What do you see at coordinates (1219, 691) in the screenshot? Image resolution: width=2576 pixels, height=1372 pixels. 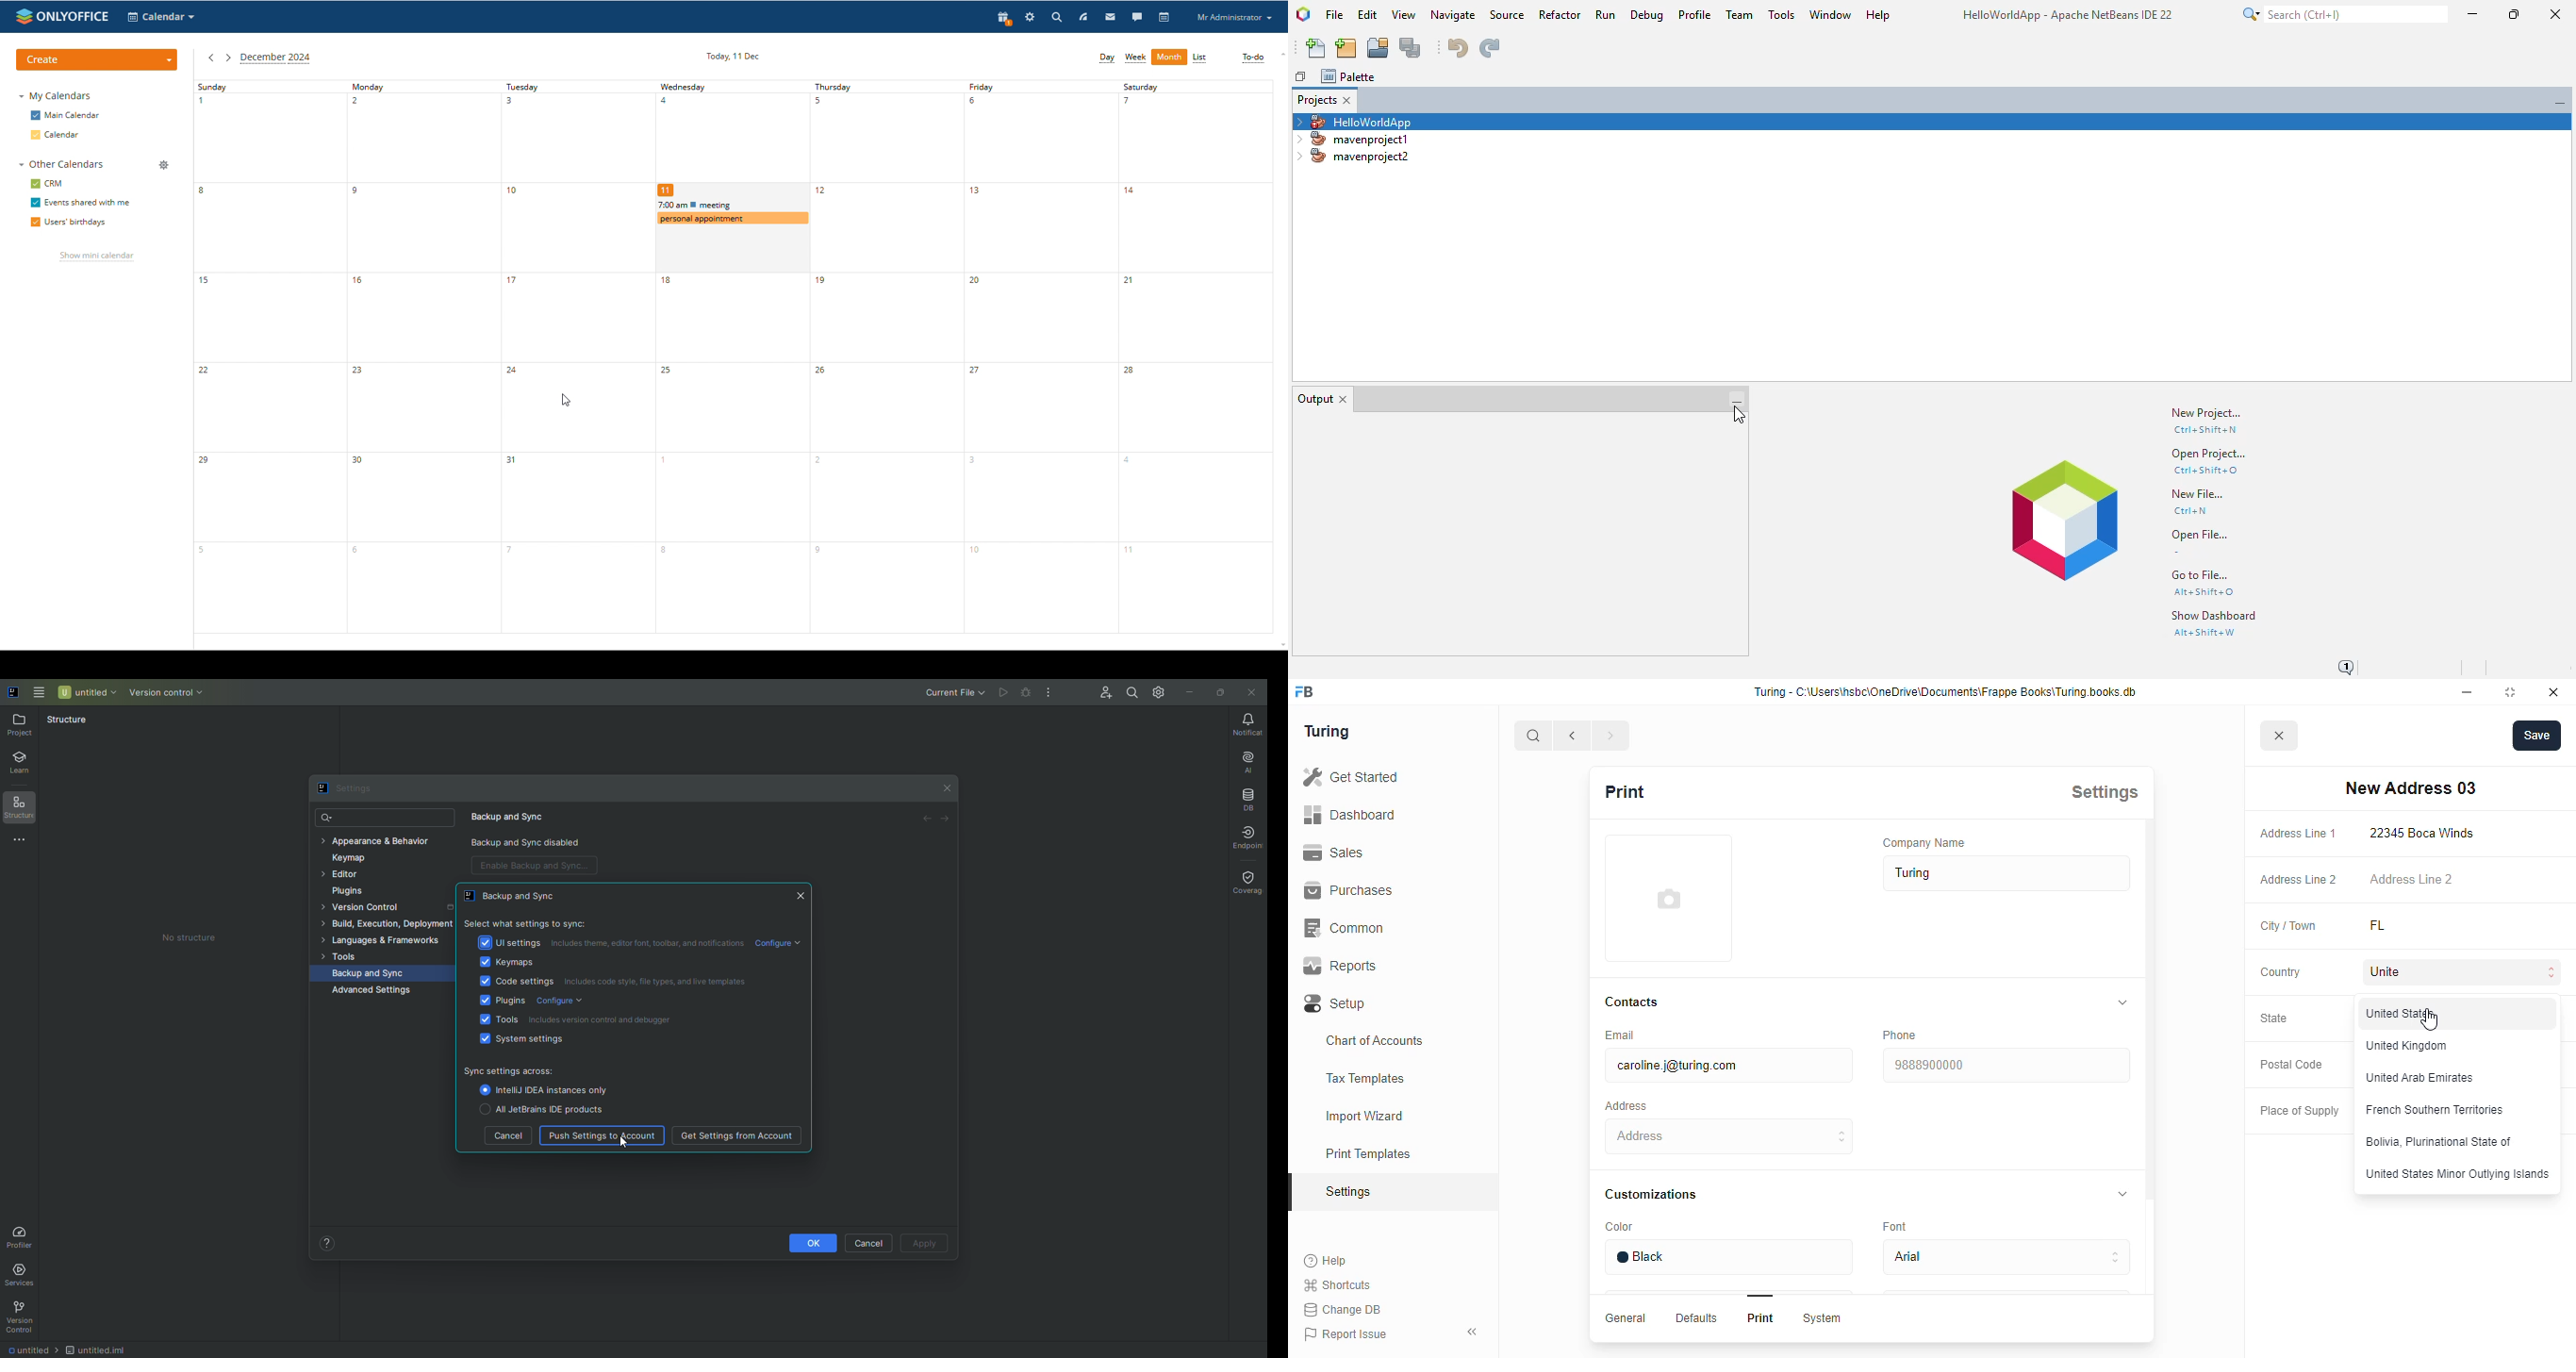 I see `Restore` at bounding box center [1219, 691].